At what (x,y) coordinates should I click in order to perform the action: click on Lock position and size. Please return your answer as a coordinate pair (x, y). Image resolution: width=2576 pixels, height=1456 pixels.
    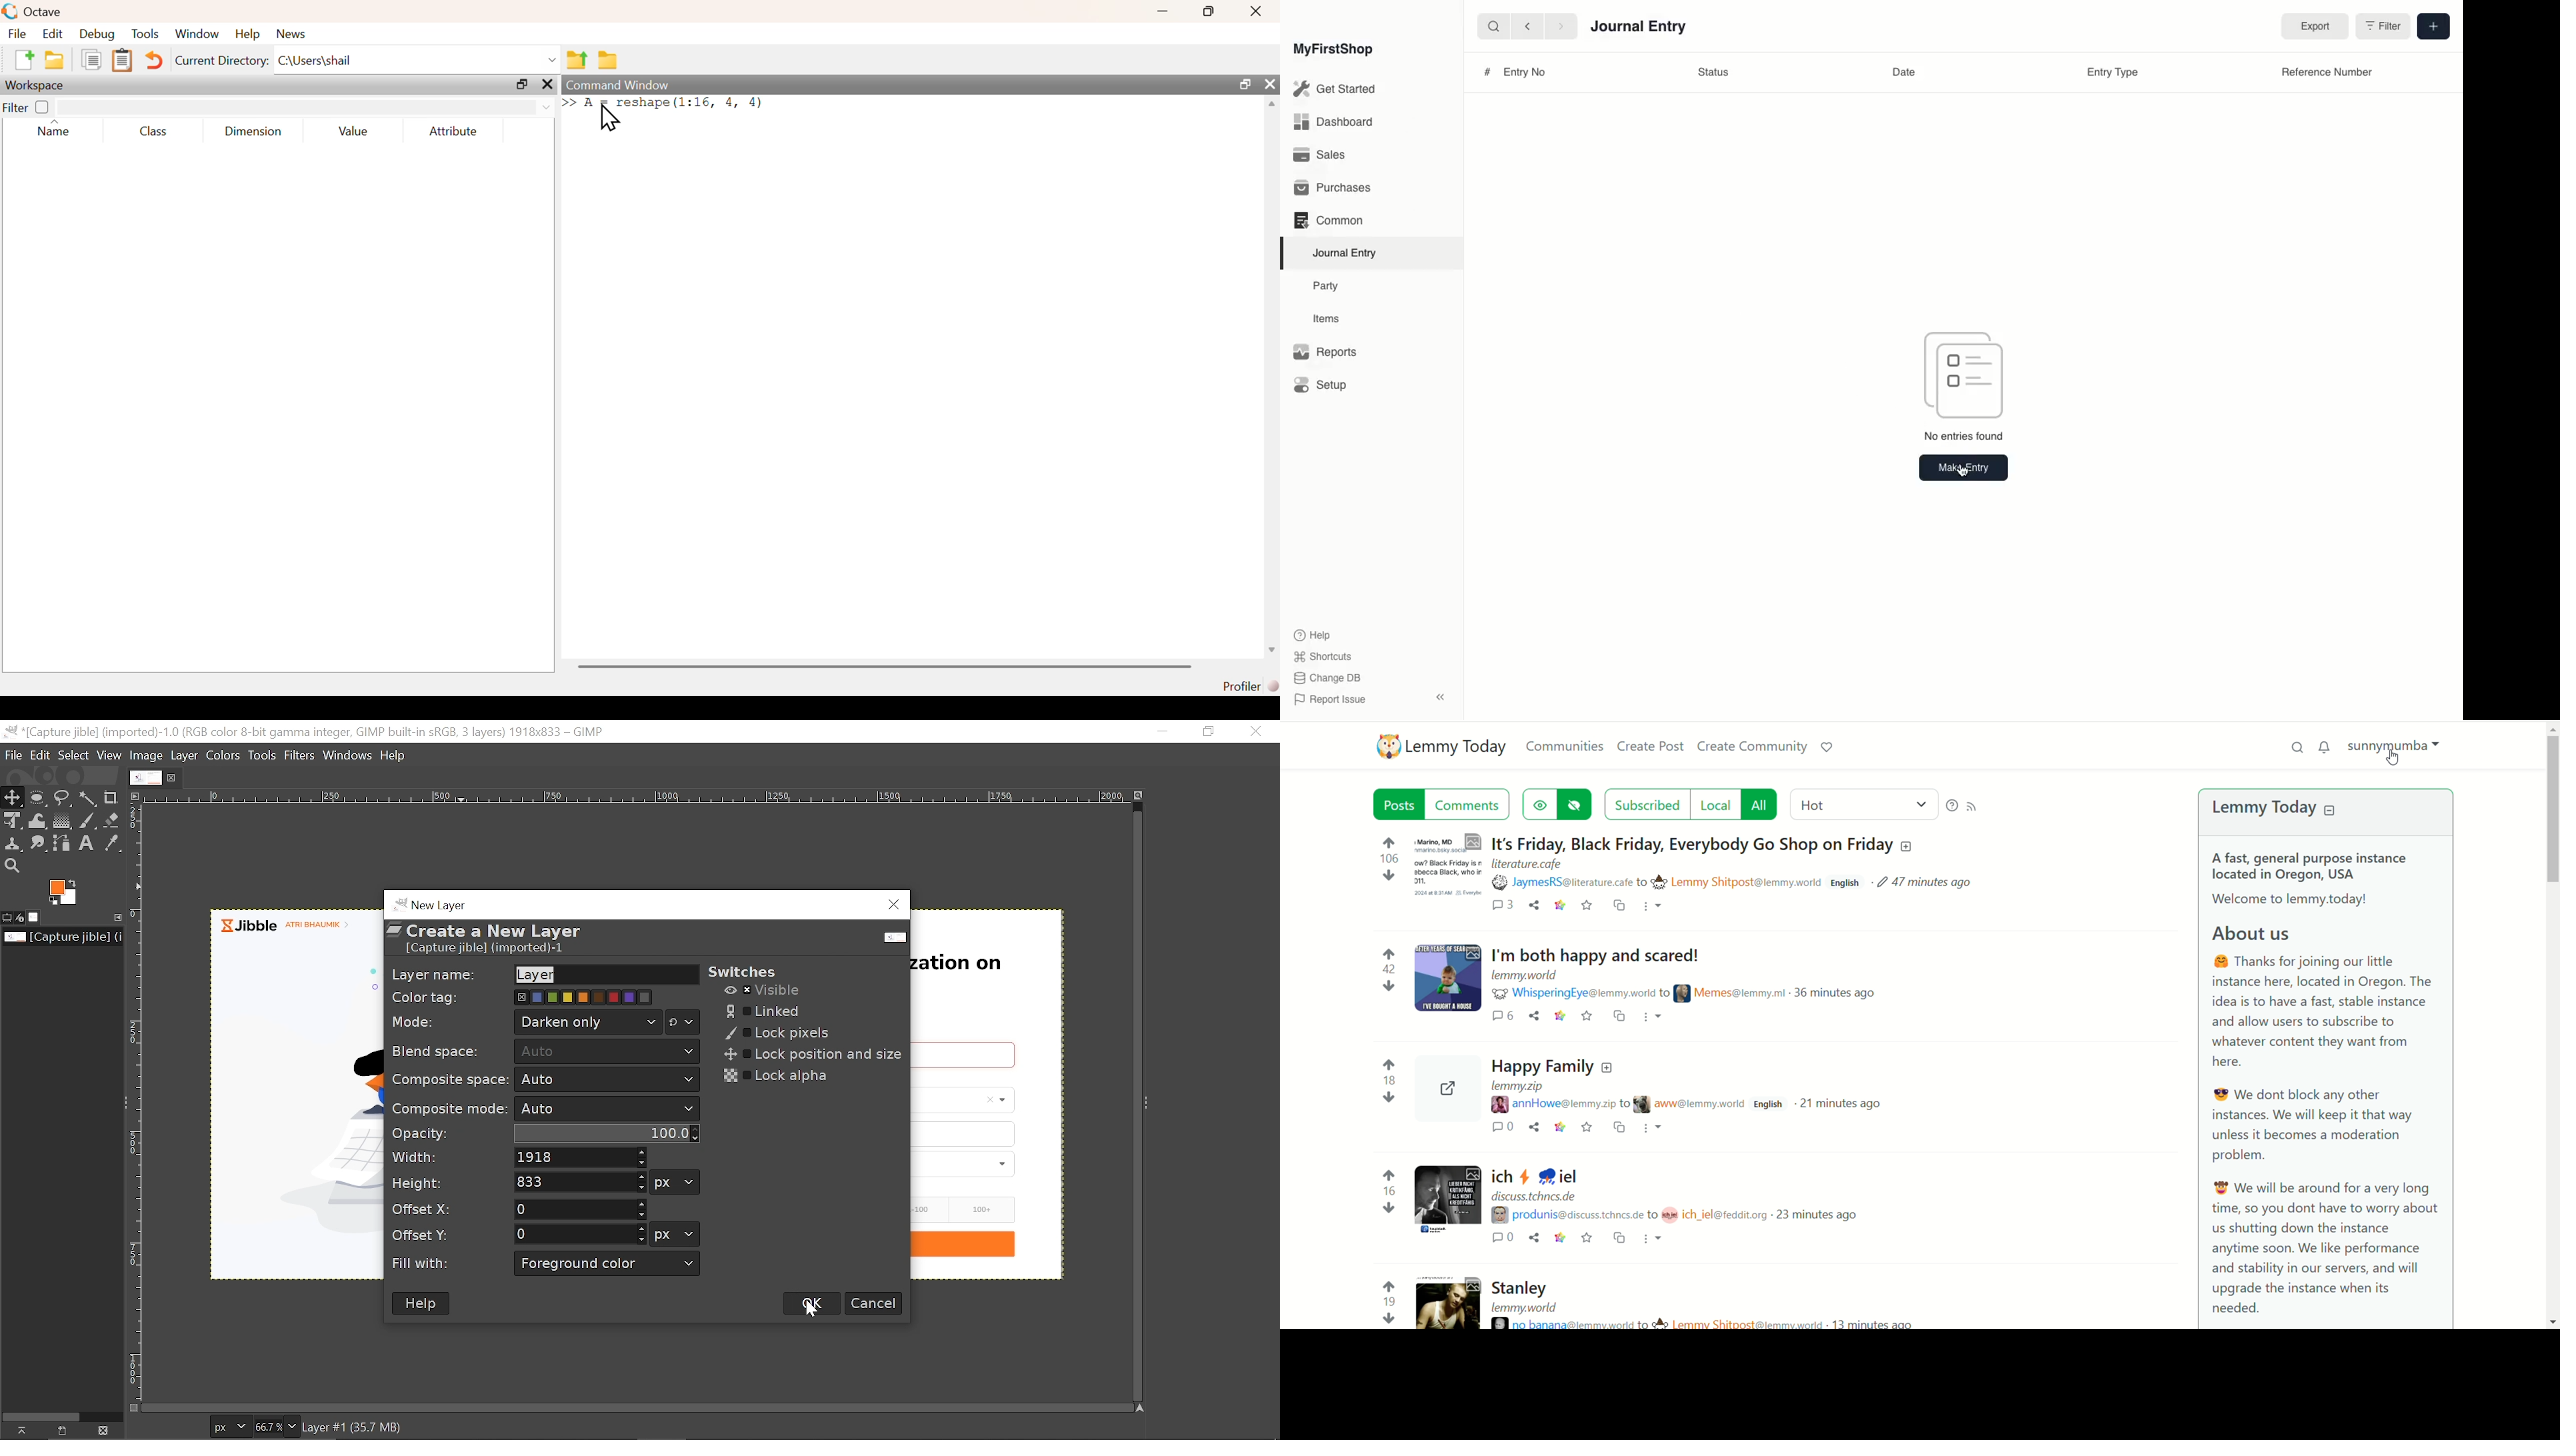
    Looking at the image, I should click on (813, 1054).